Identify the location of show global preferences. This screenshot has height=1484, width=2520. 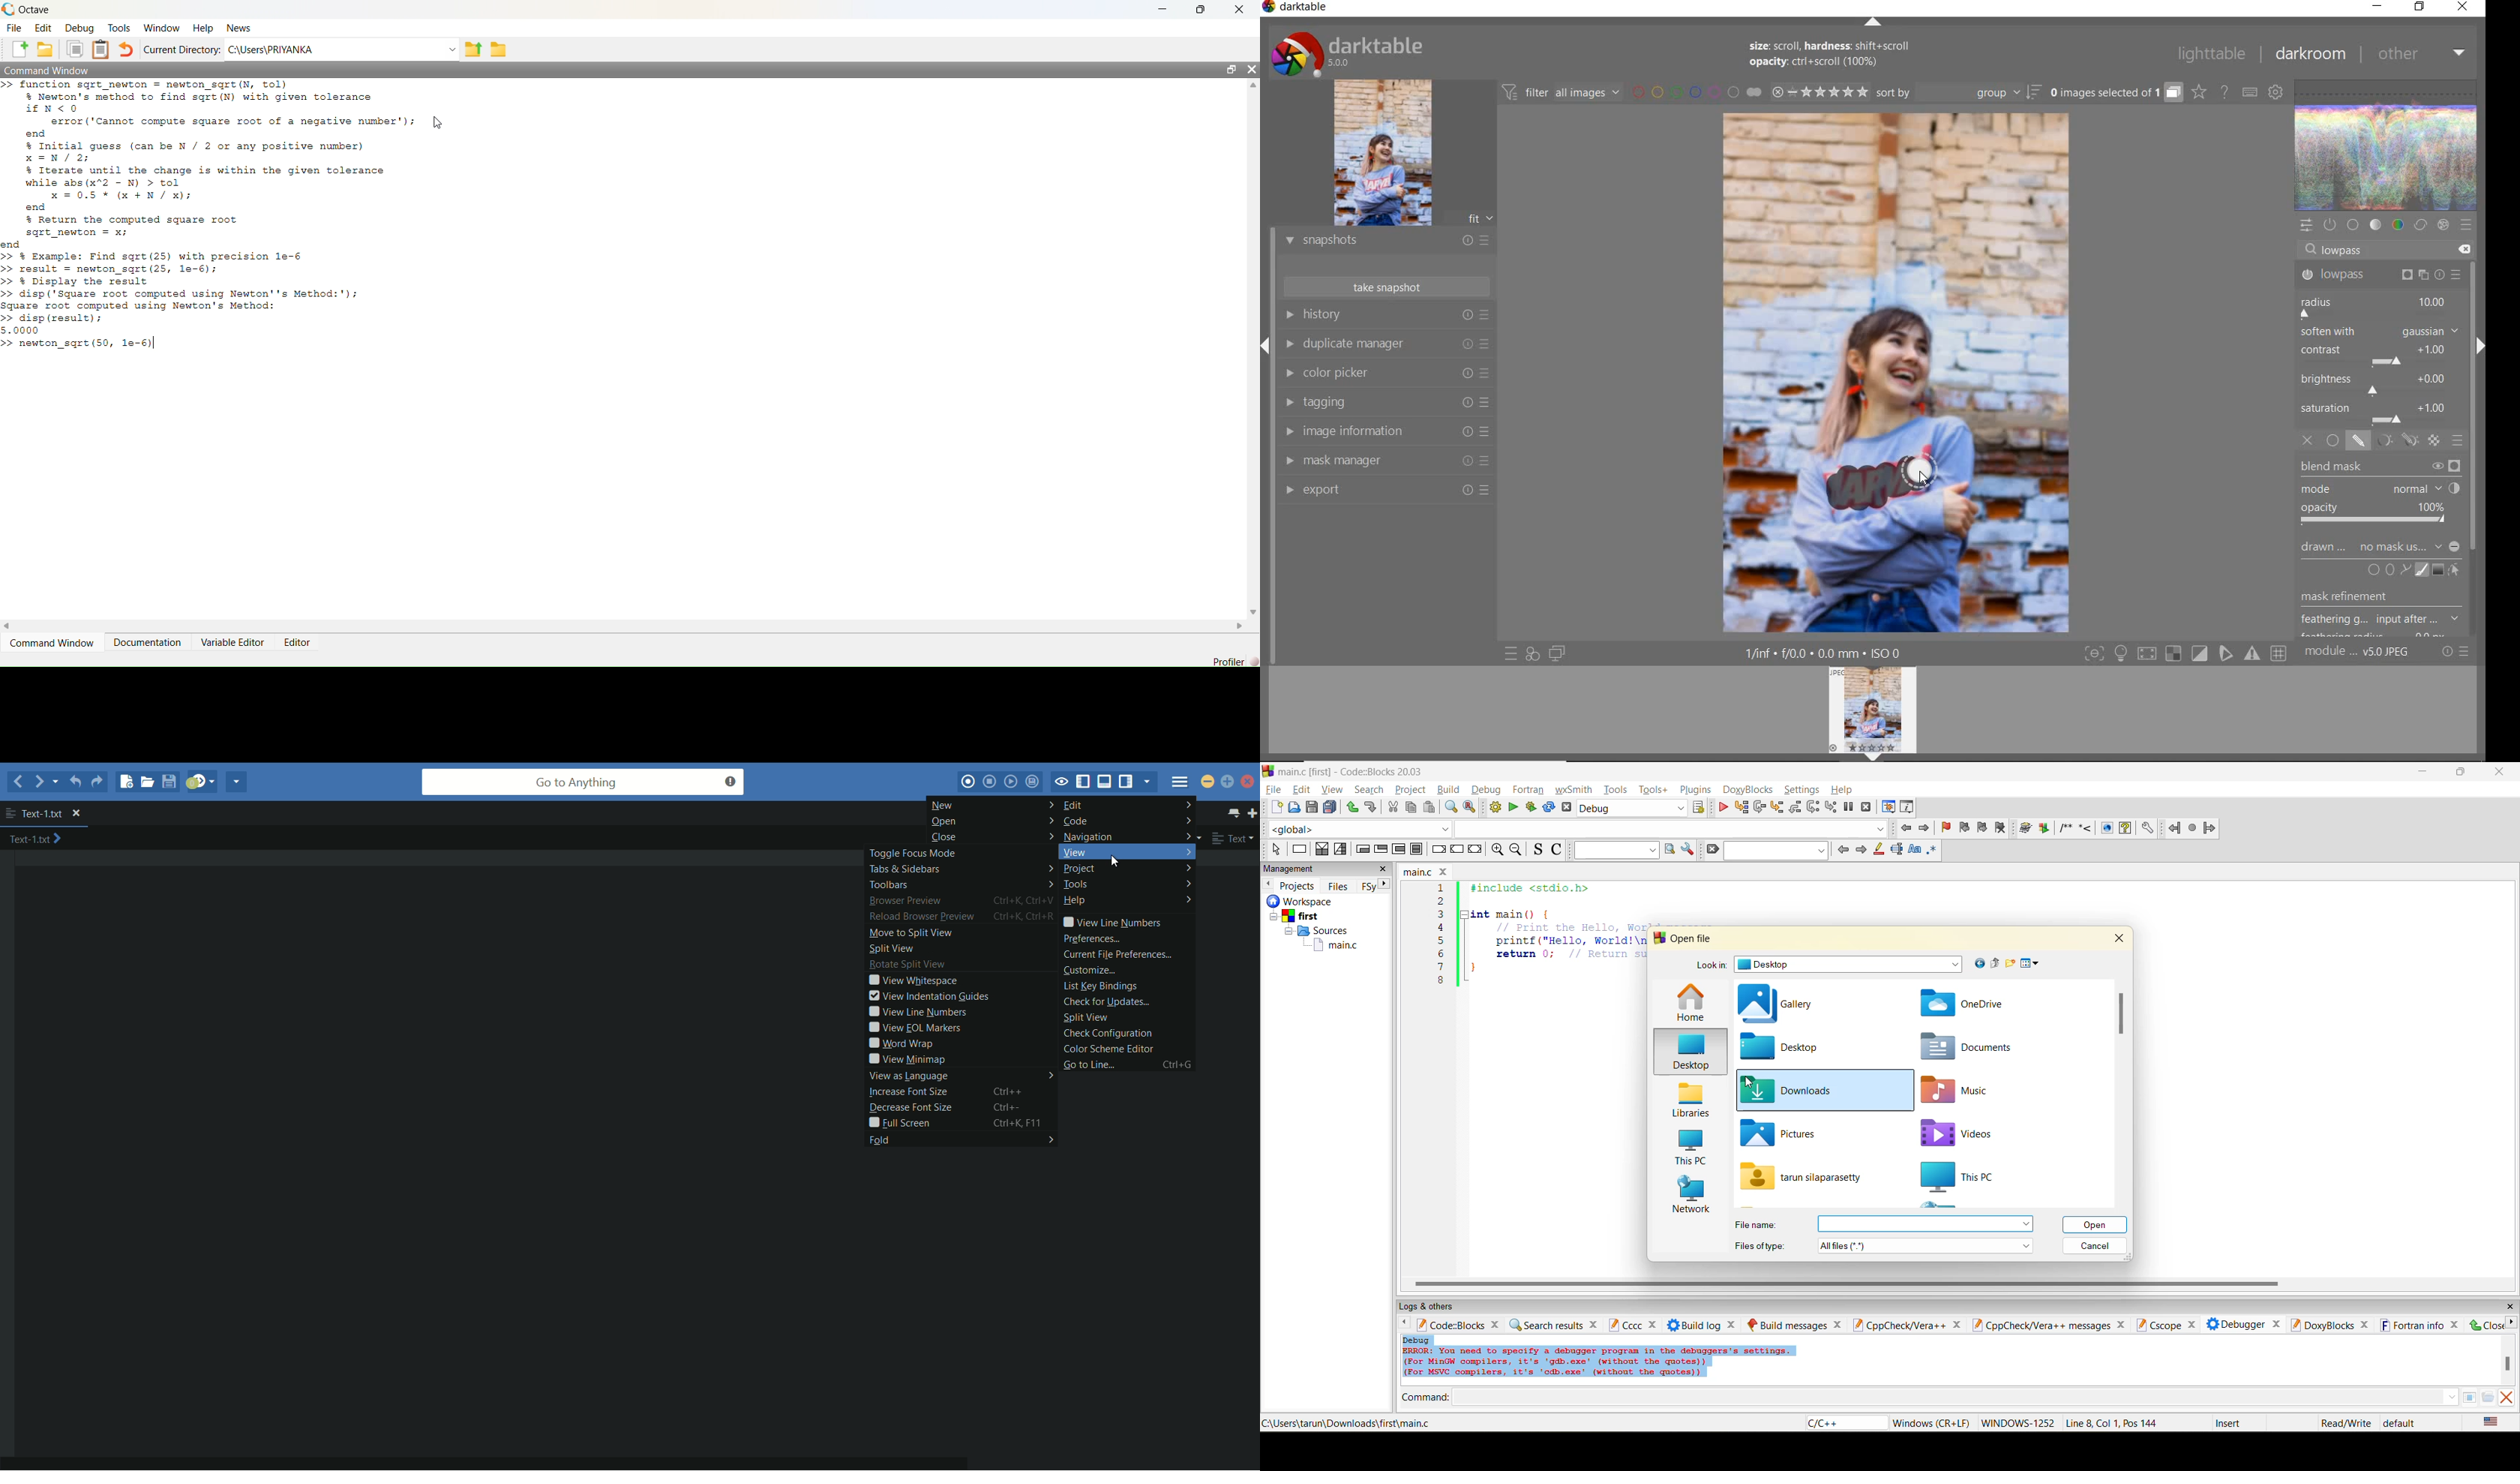
(2277, 93).